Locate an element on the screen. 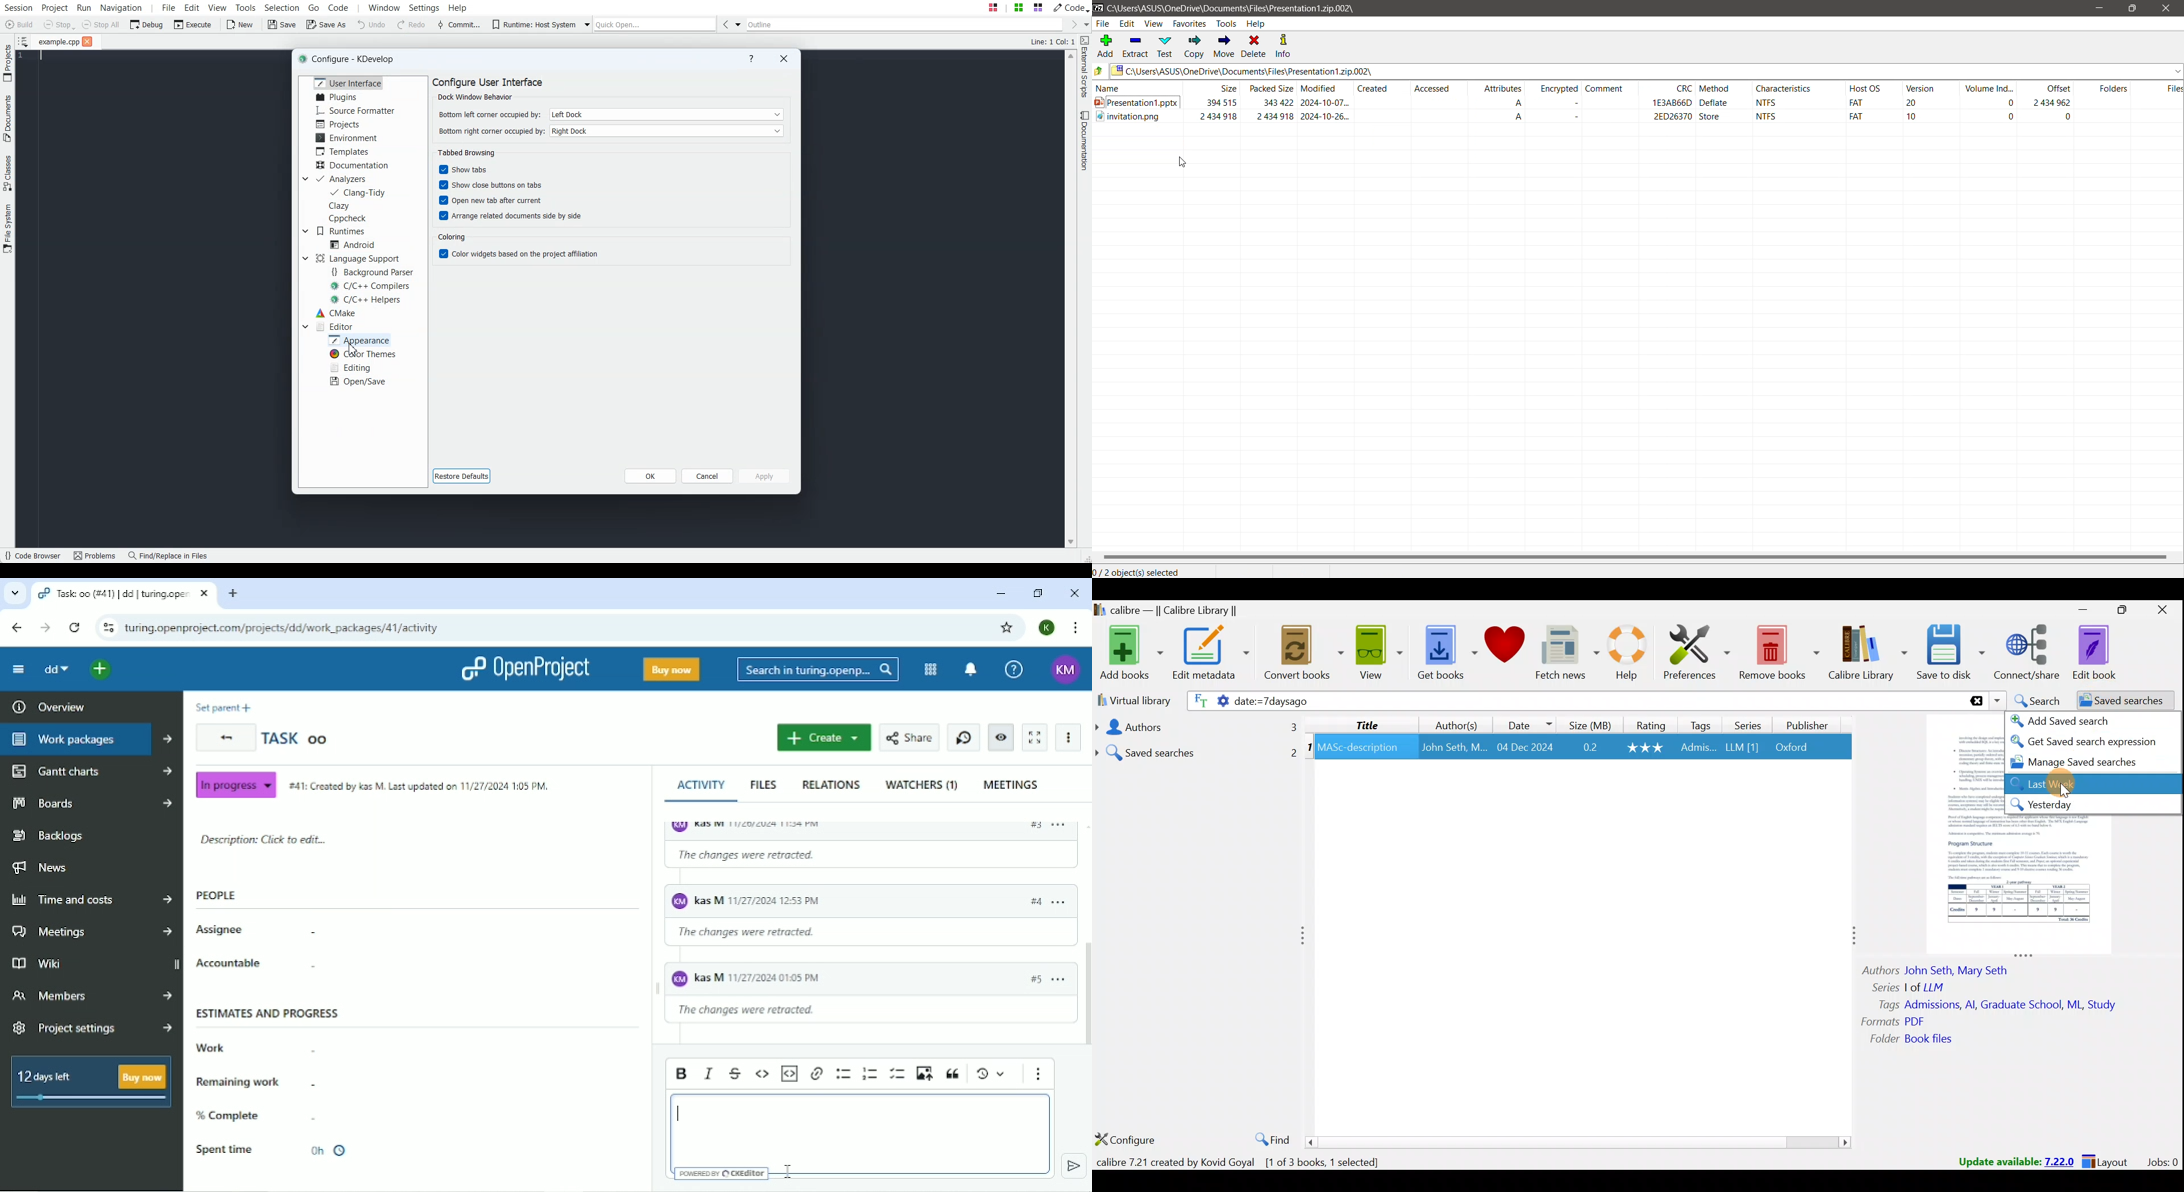 The height and width of the screenshot is (1204, 2184). Calibre library is located at coordinates (1870, 654).